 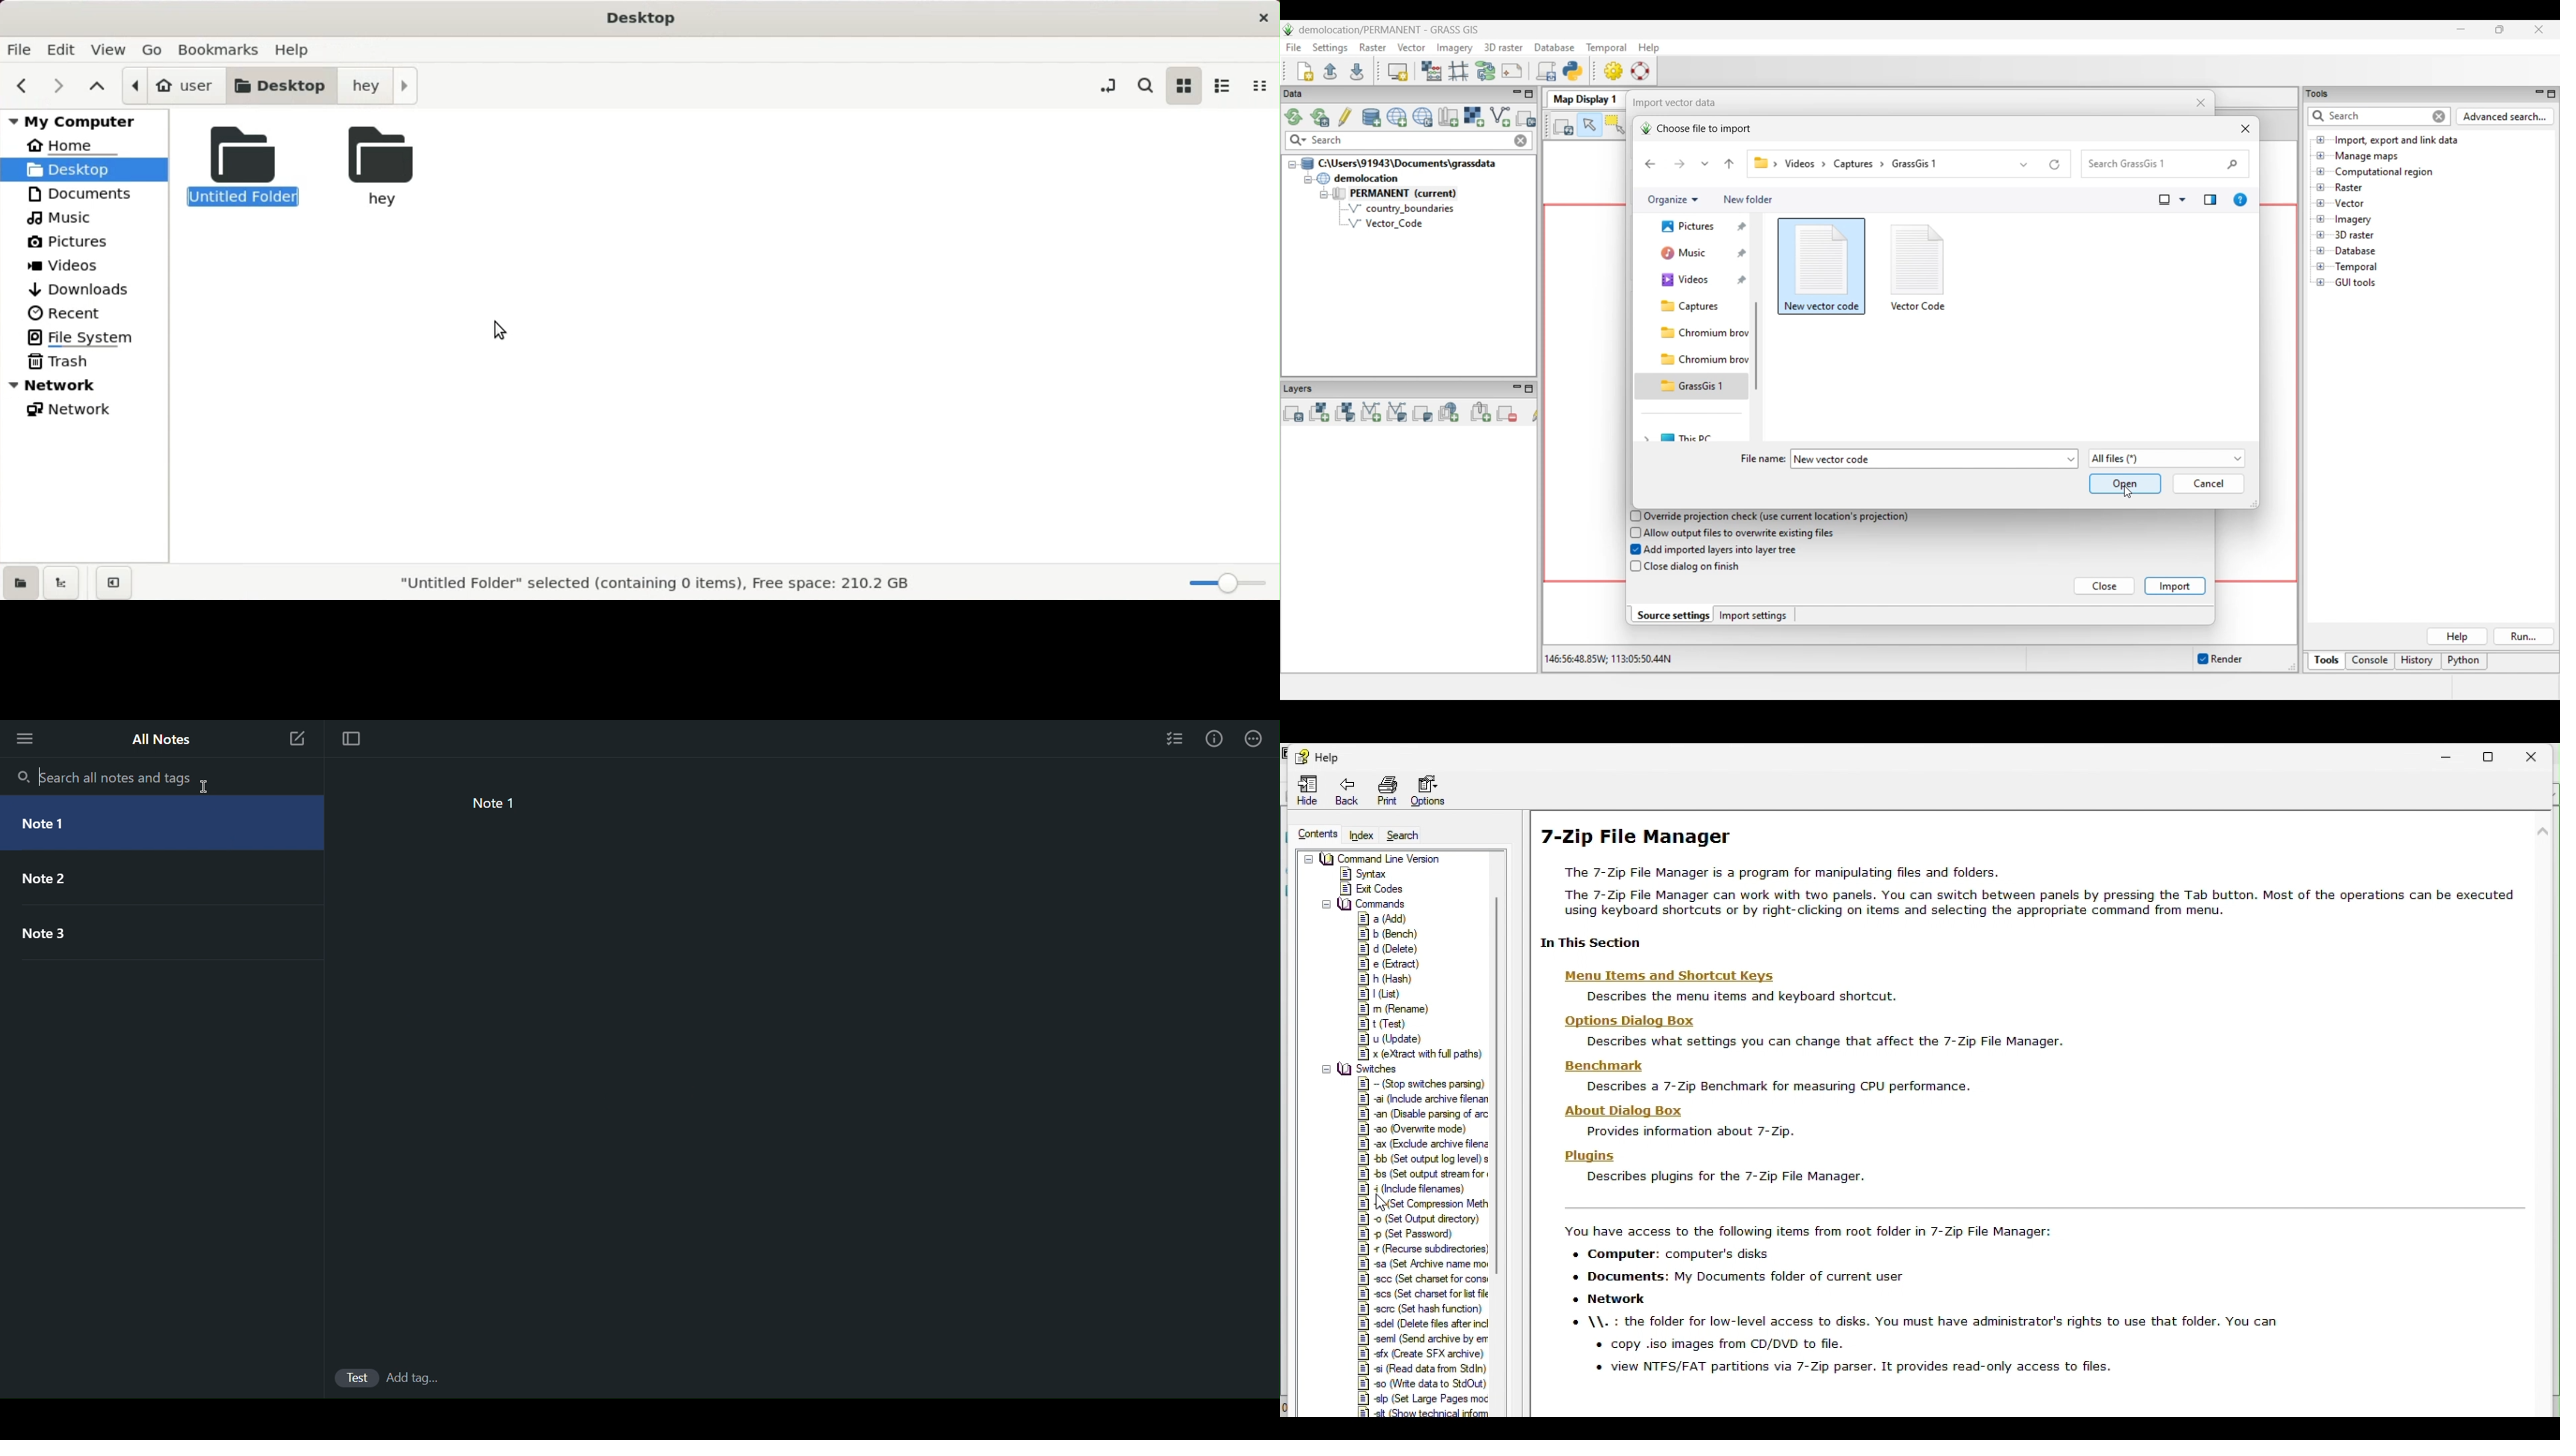 I want to click on Set archive name, so click(x=1428, y=1265).